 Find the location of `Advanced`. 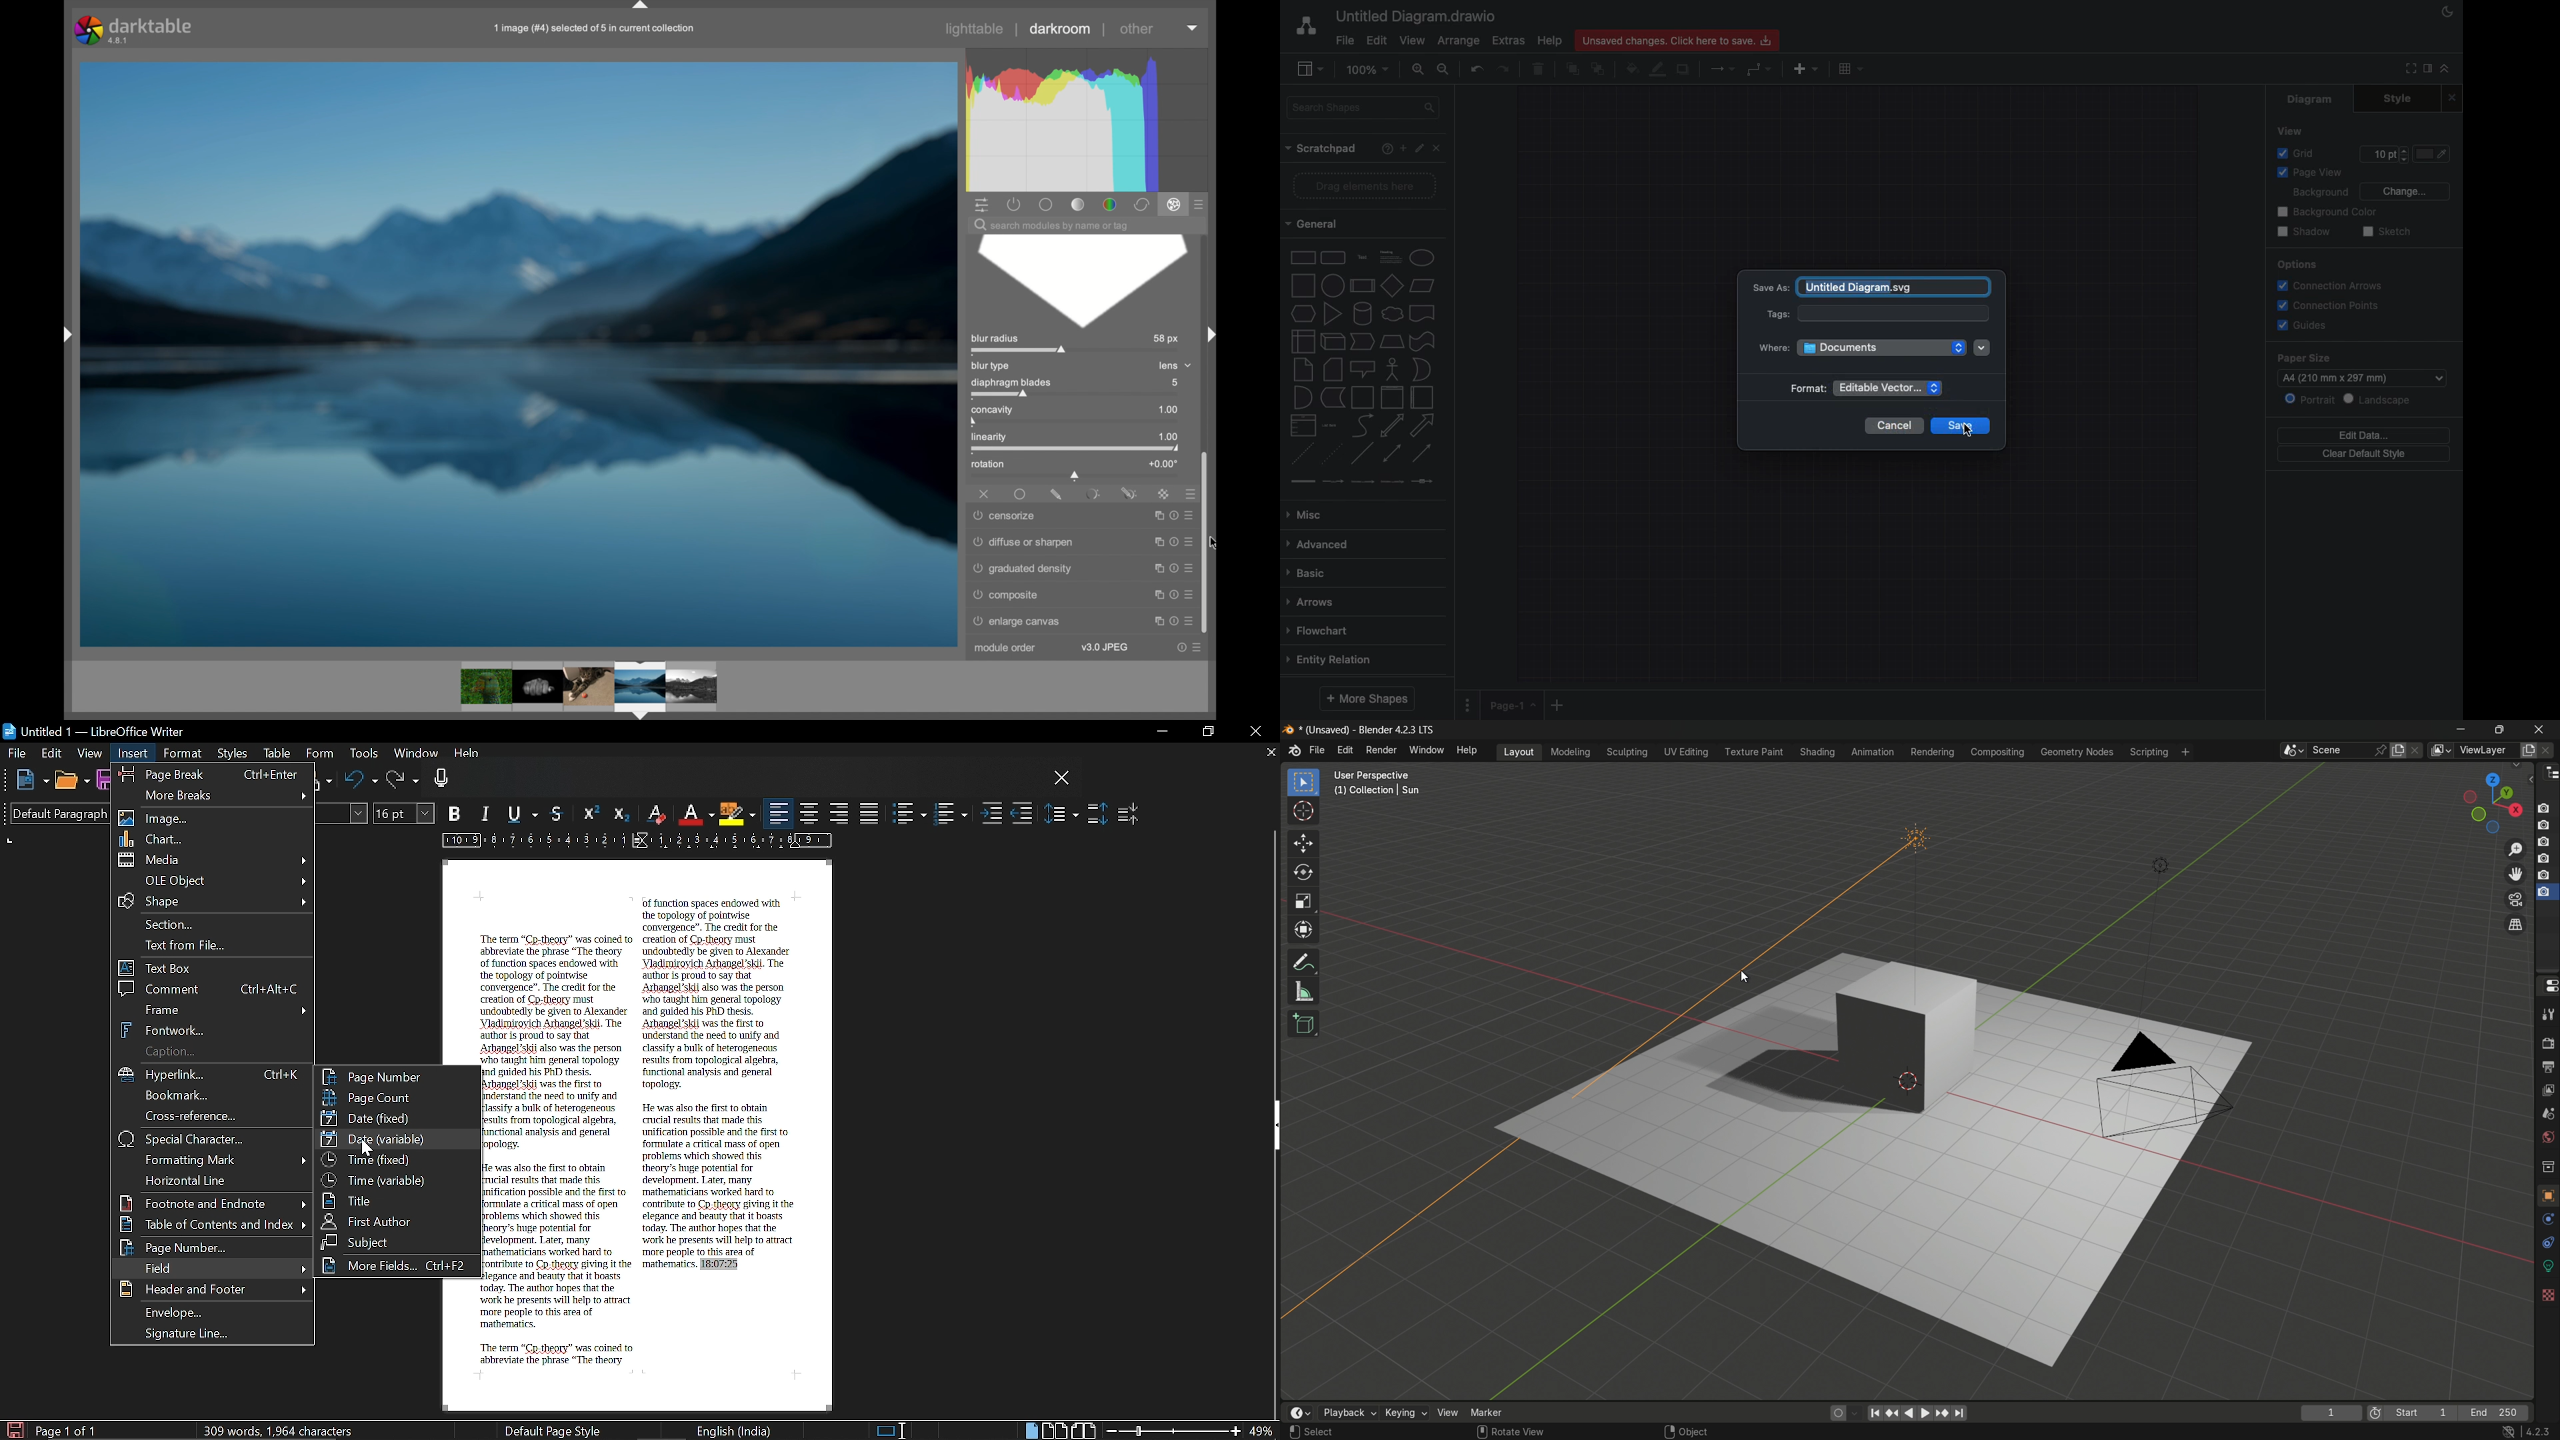

Advanced is located at coordinates (1320, 546).